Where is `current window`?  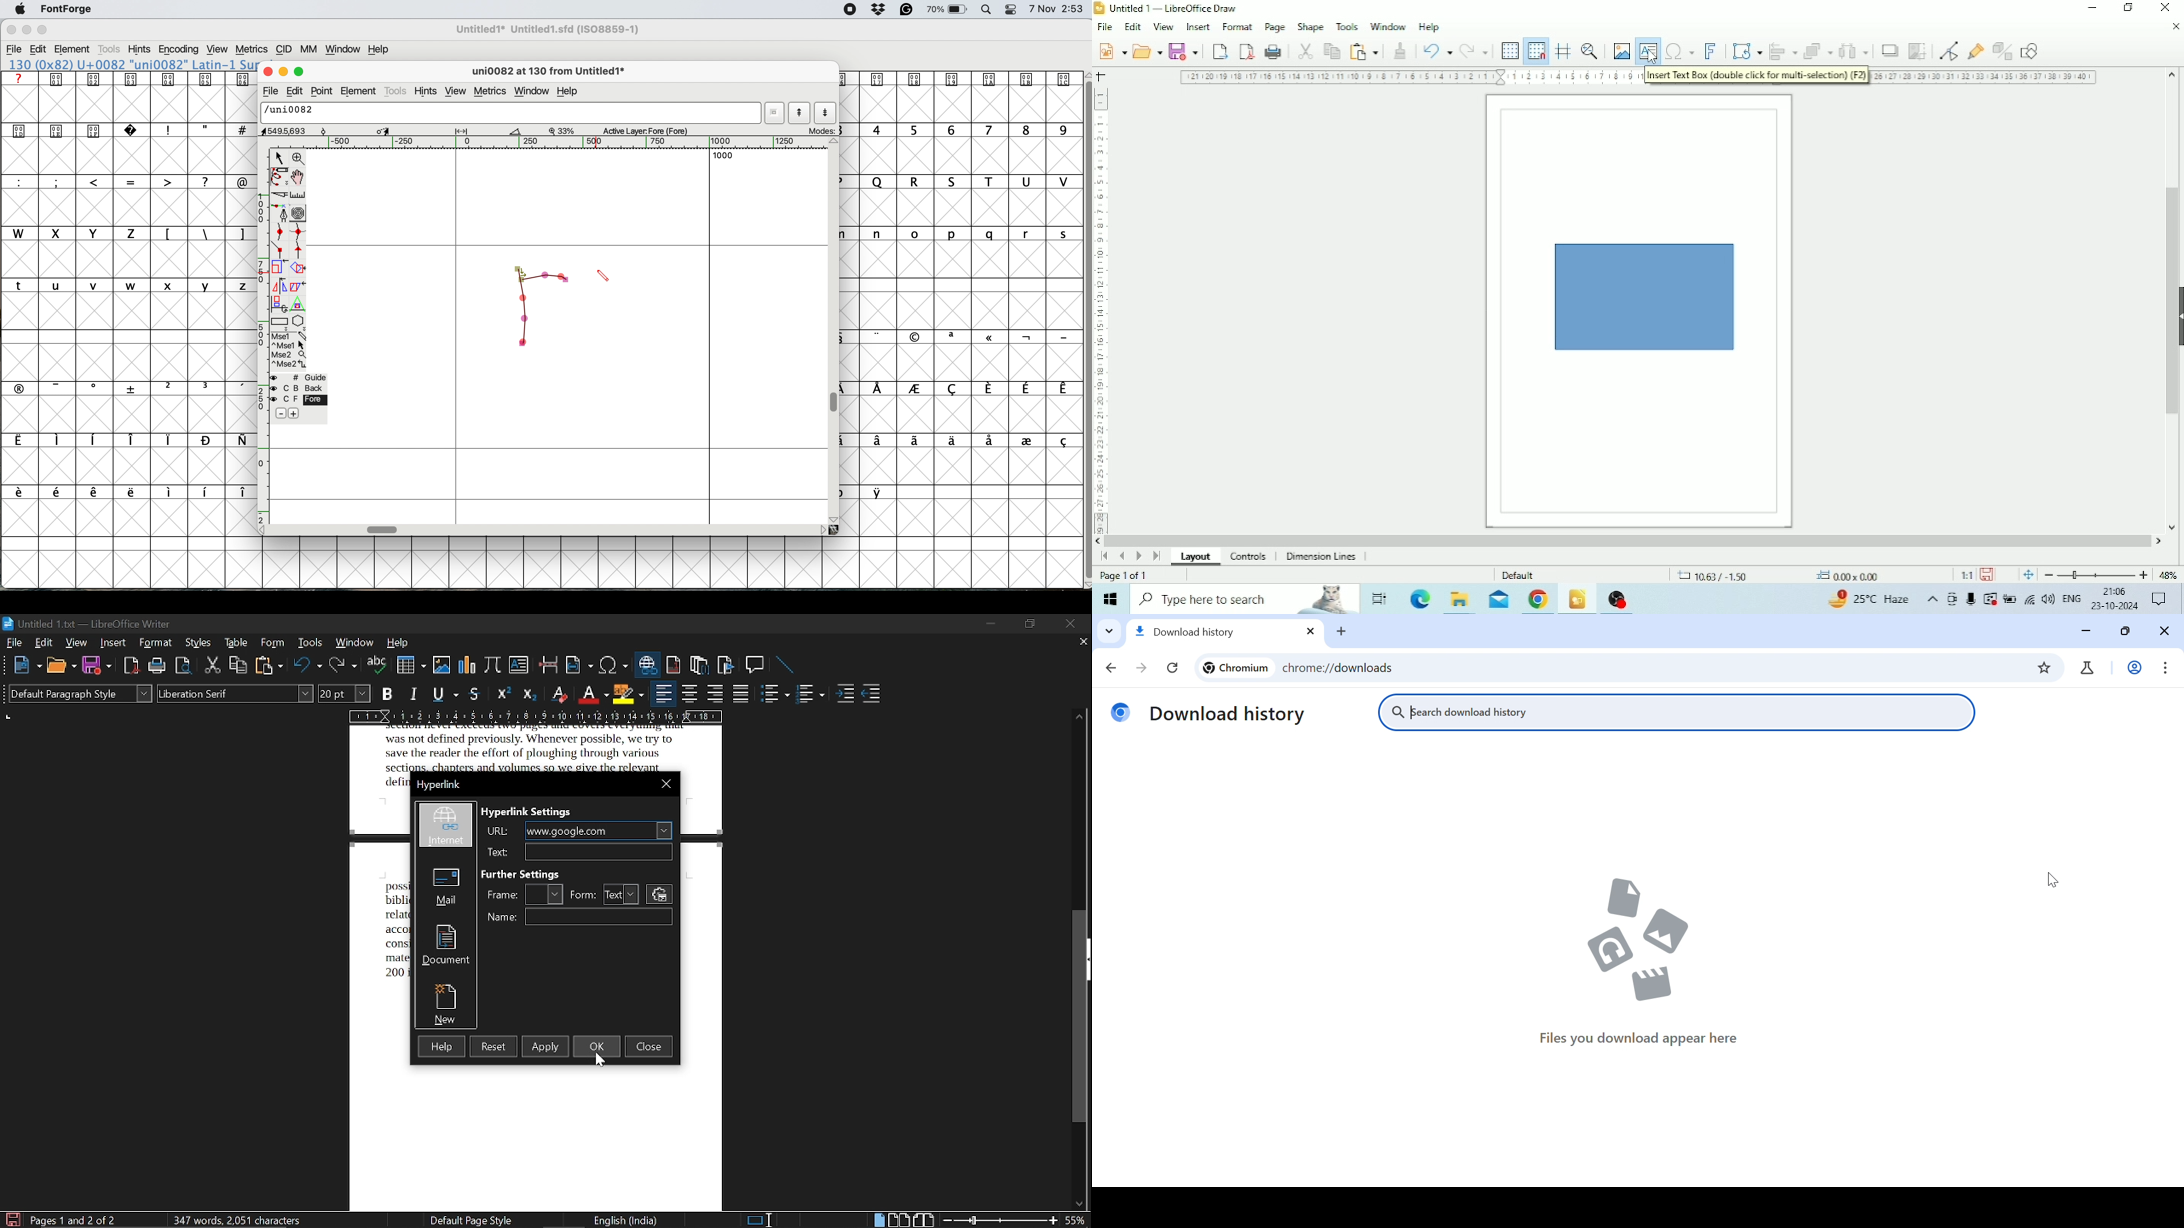 current window is located at coordinates (87, 623).